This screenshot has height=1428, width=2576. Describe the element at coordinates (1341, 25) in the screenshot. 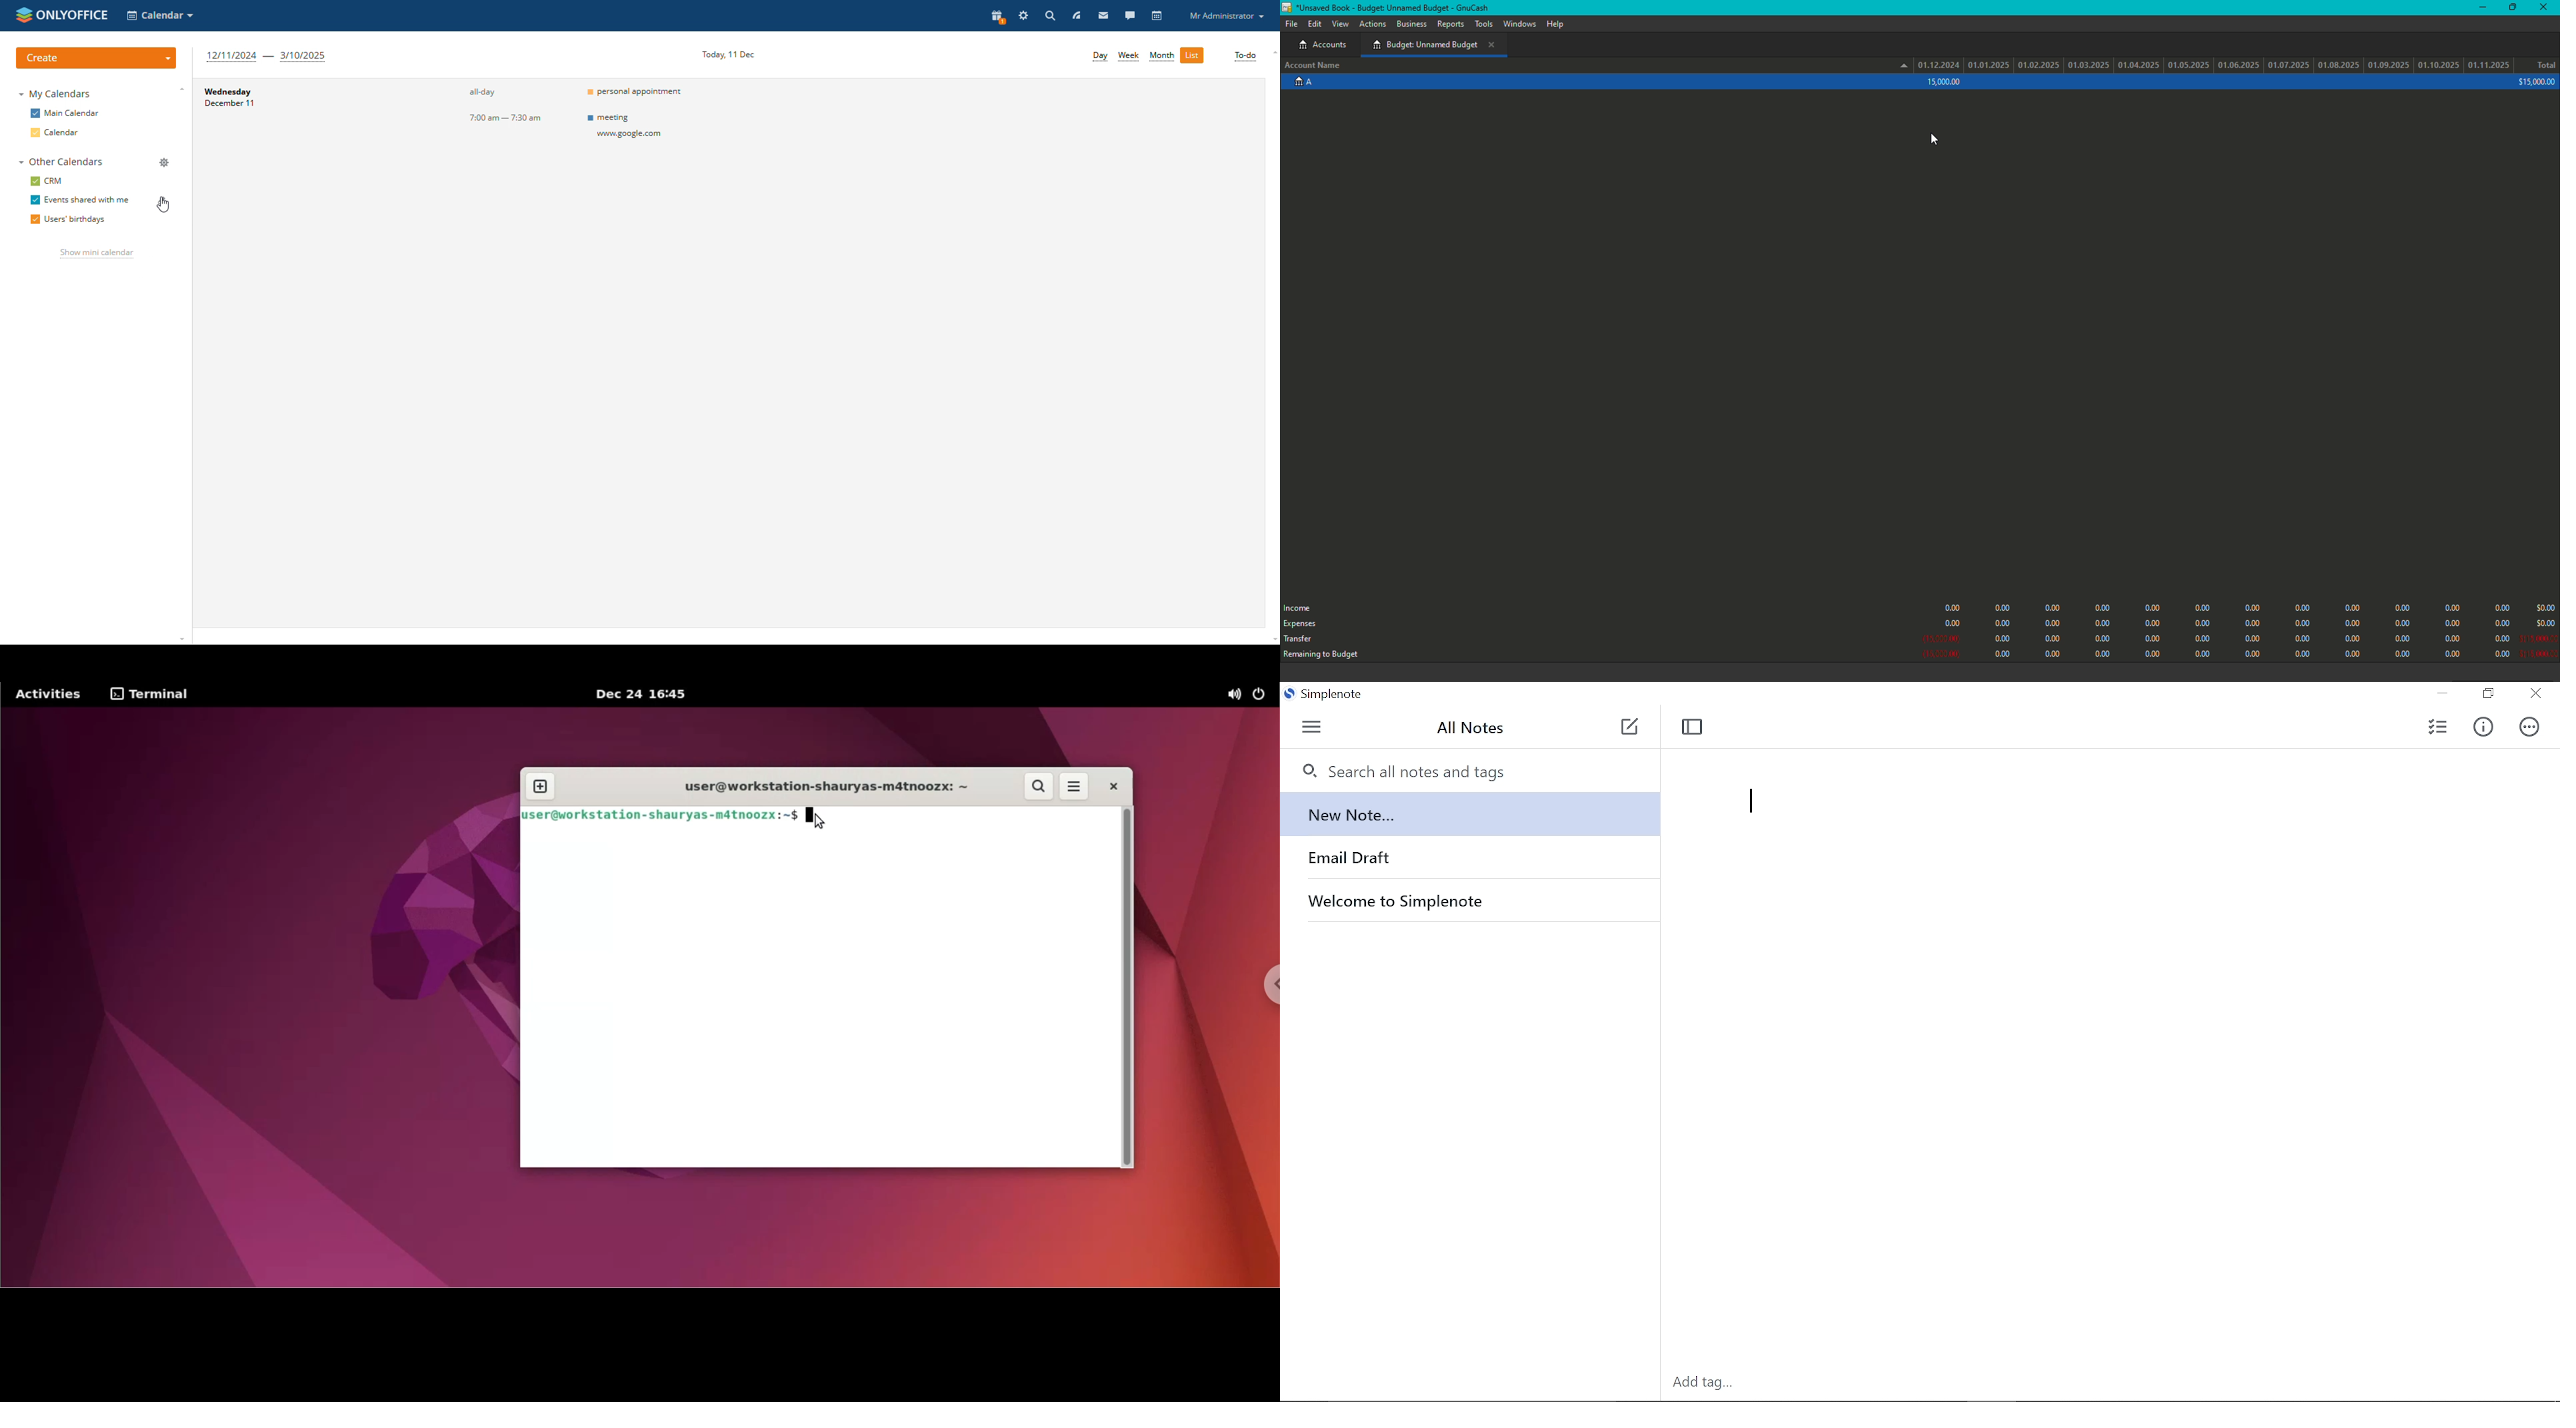

I see `View` at that location.